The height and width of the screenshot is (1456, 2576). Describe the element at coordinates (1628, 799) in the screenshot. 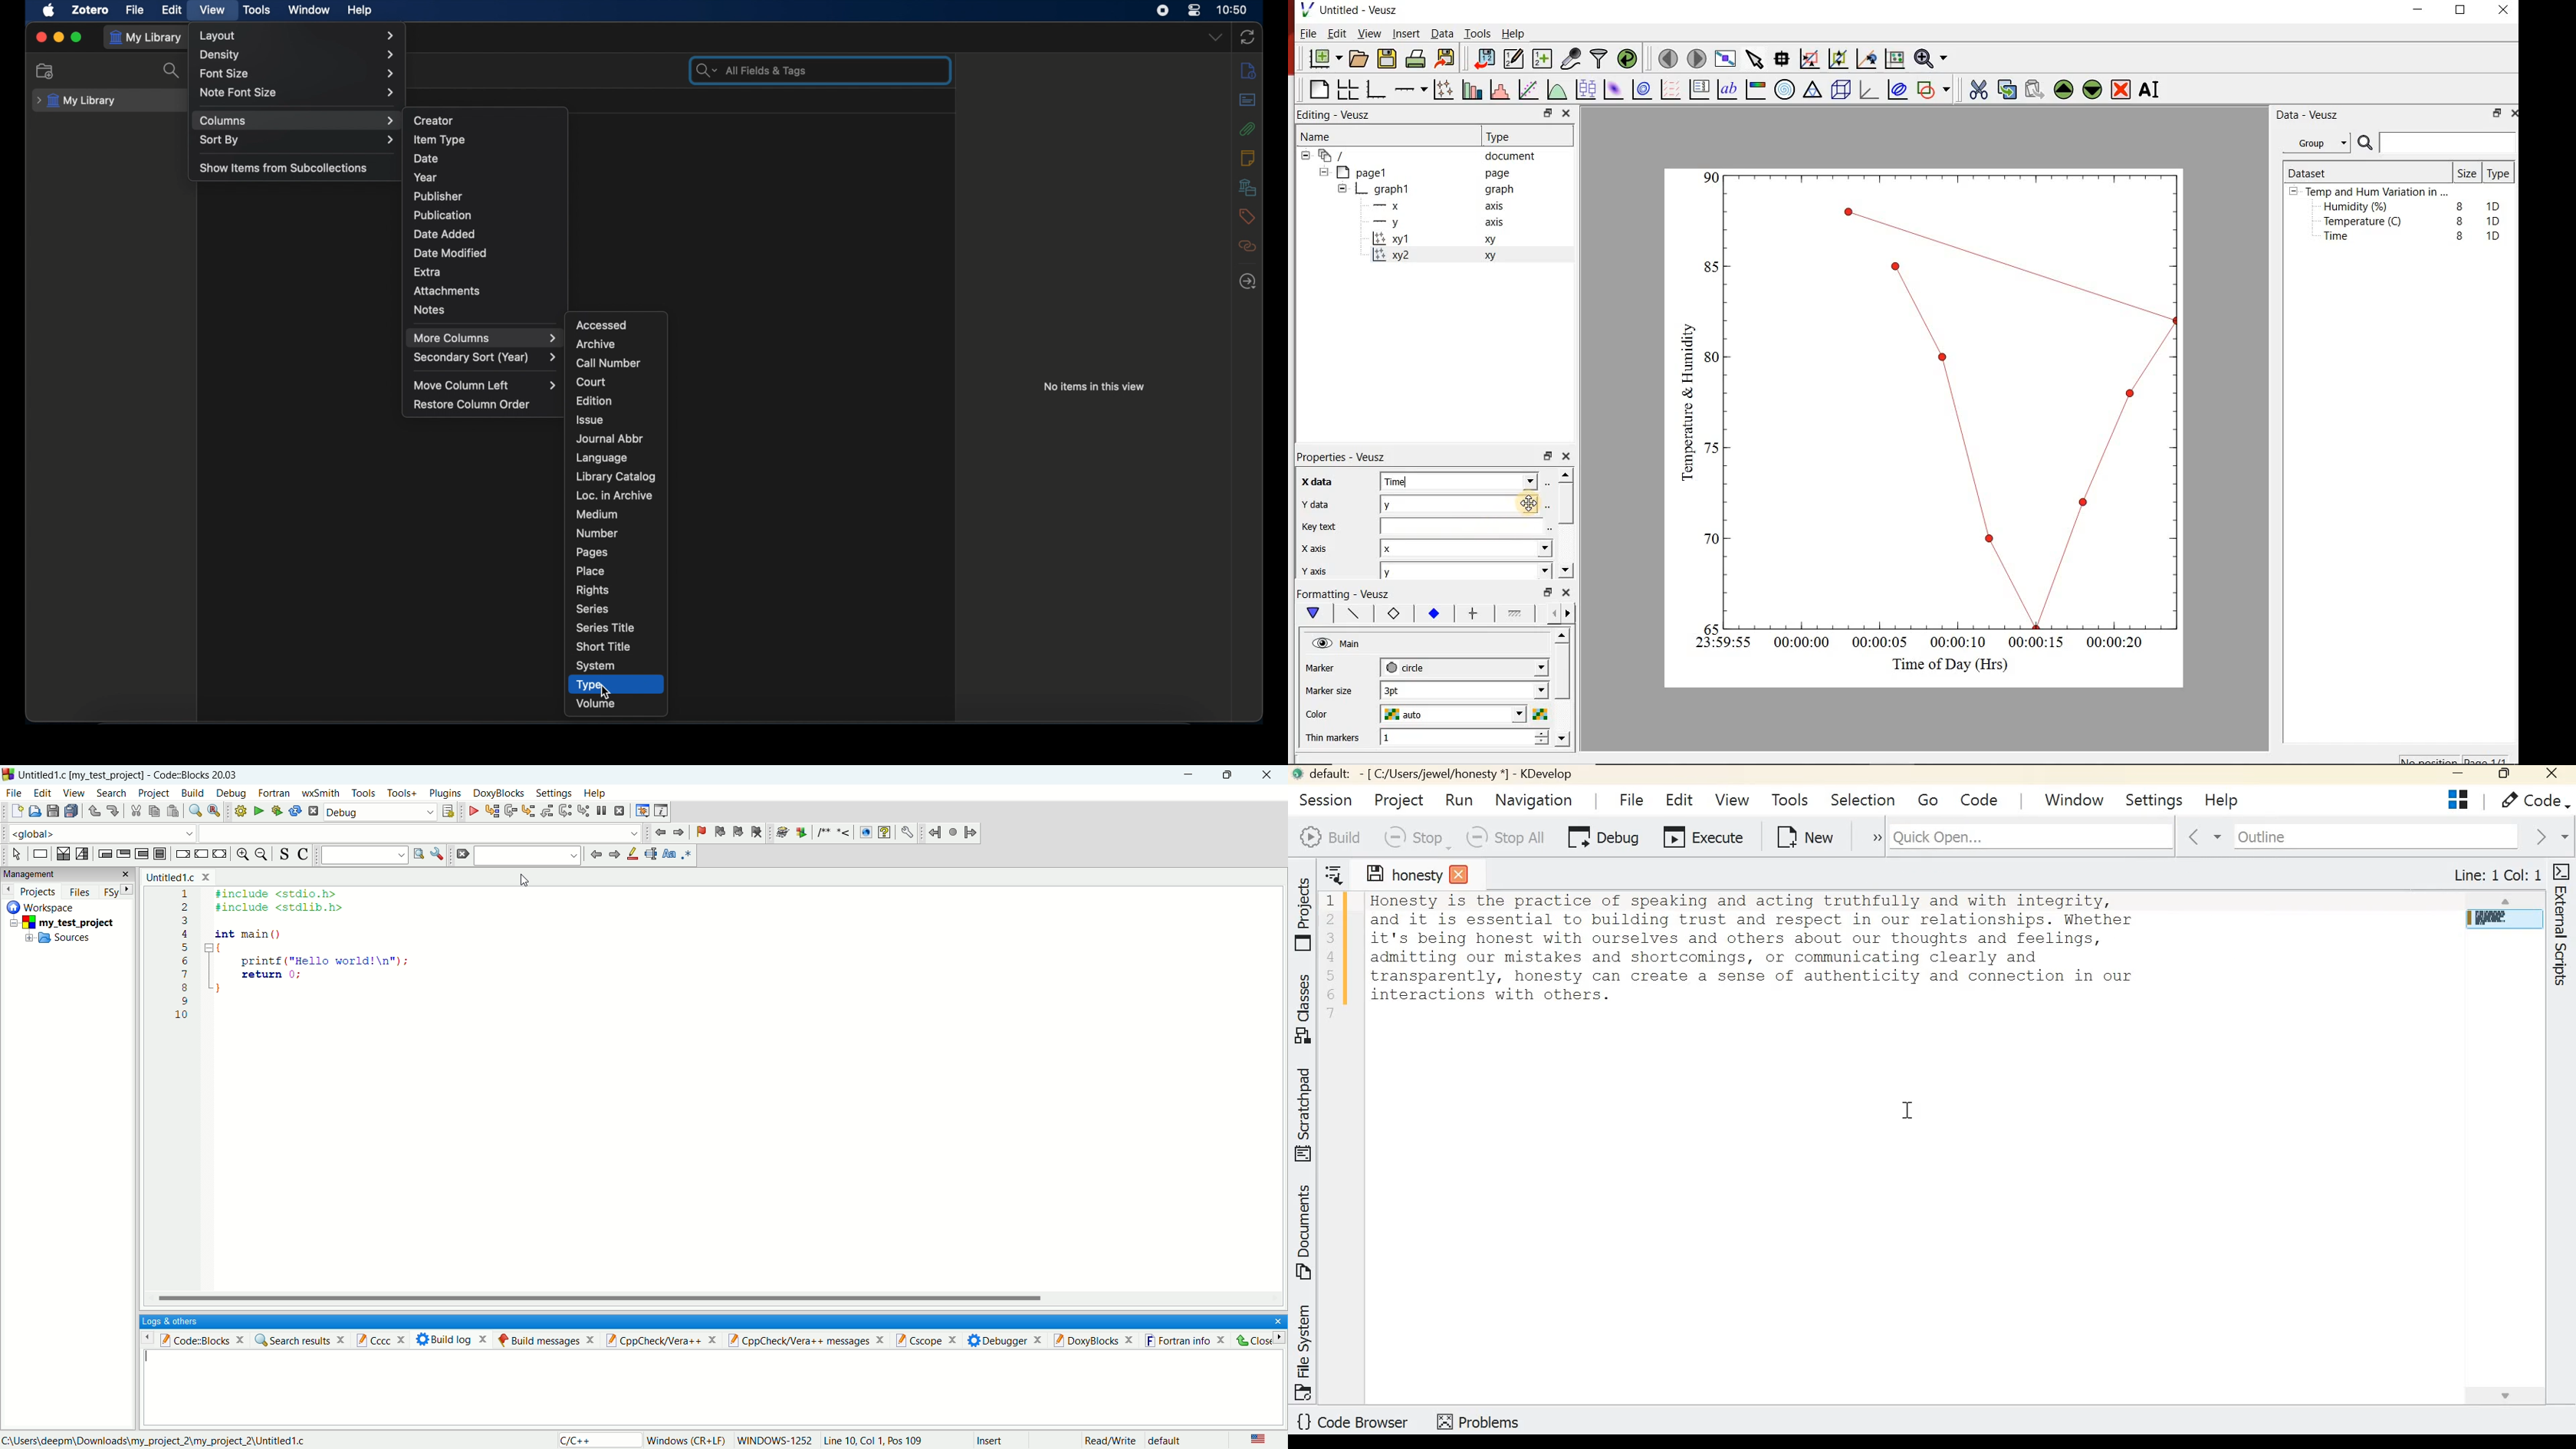

I see `File` at that location.